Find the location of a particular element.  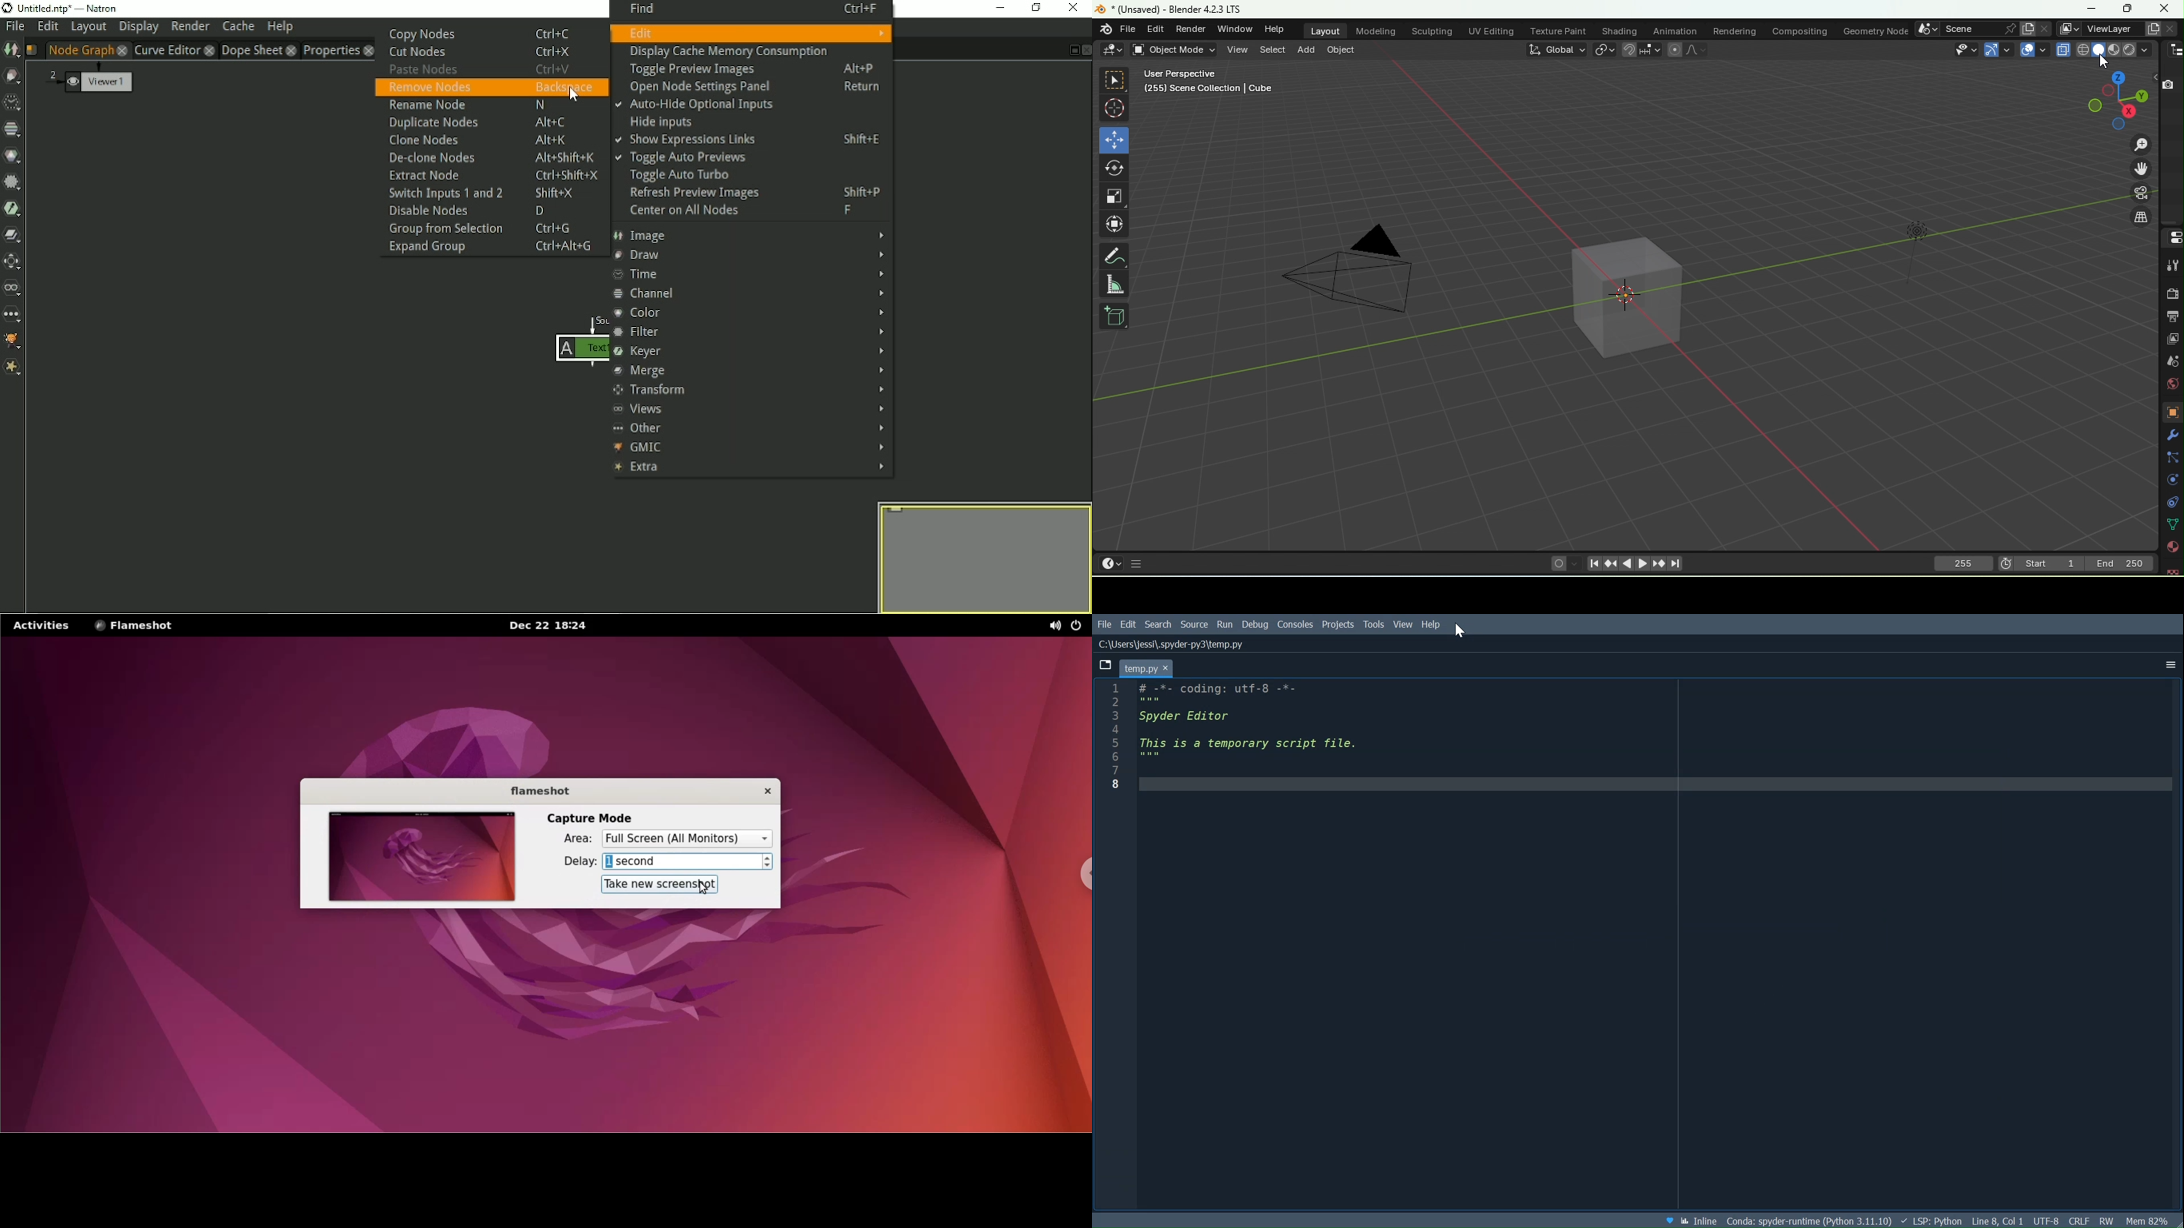

Rotate is located at coordinates (1114, 168).